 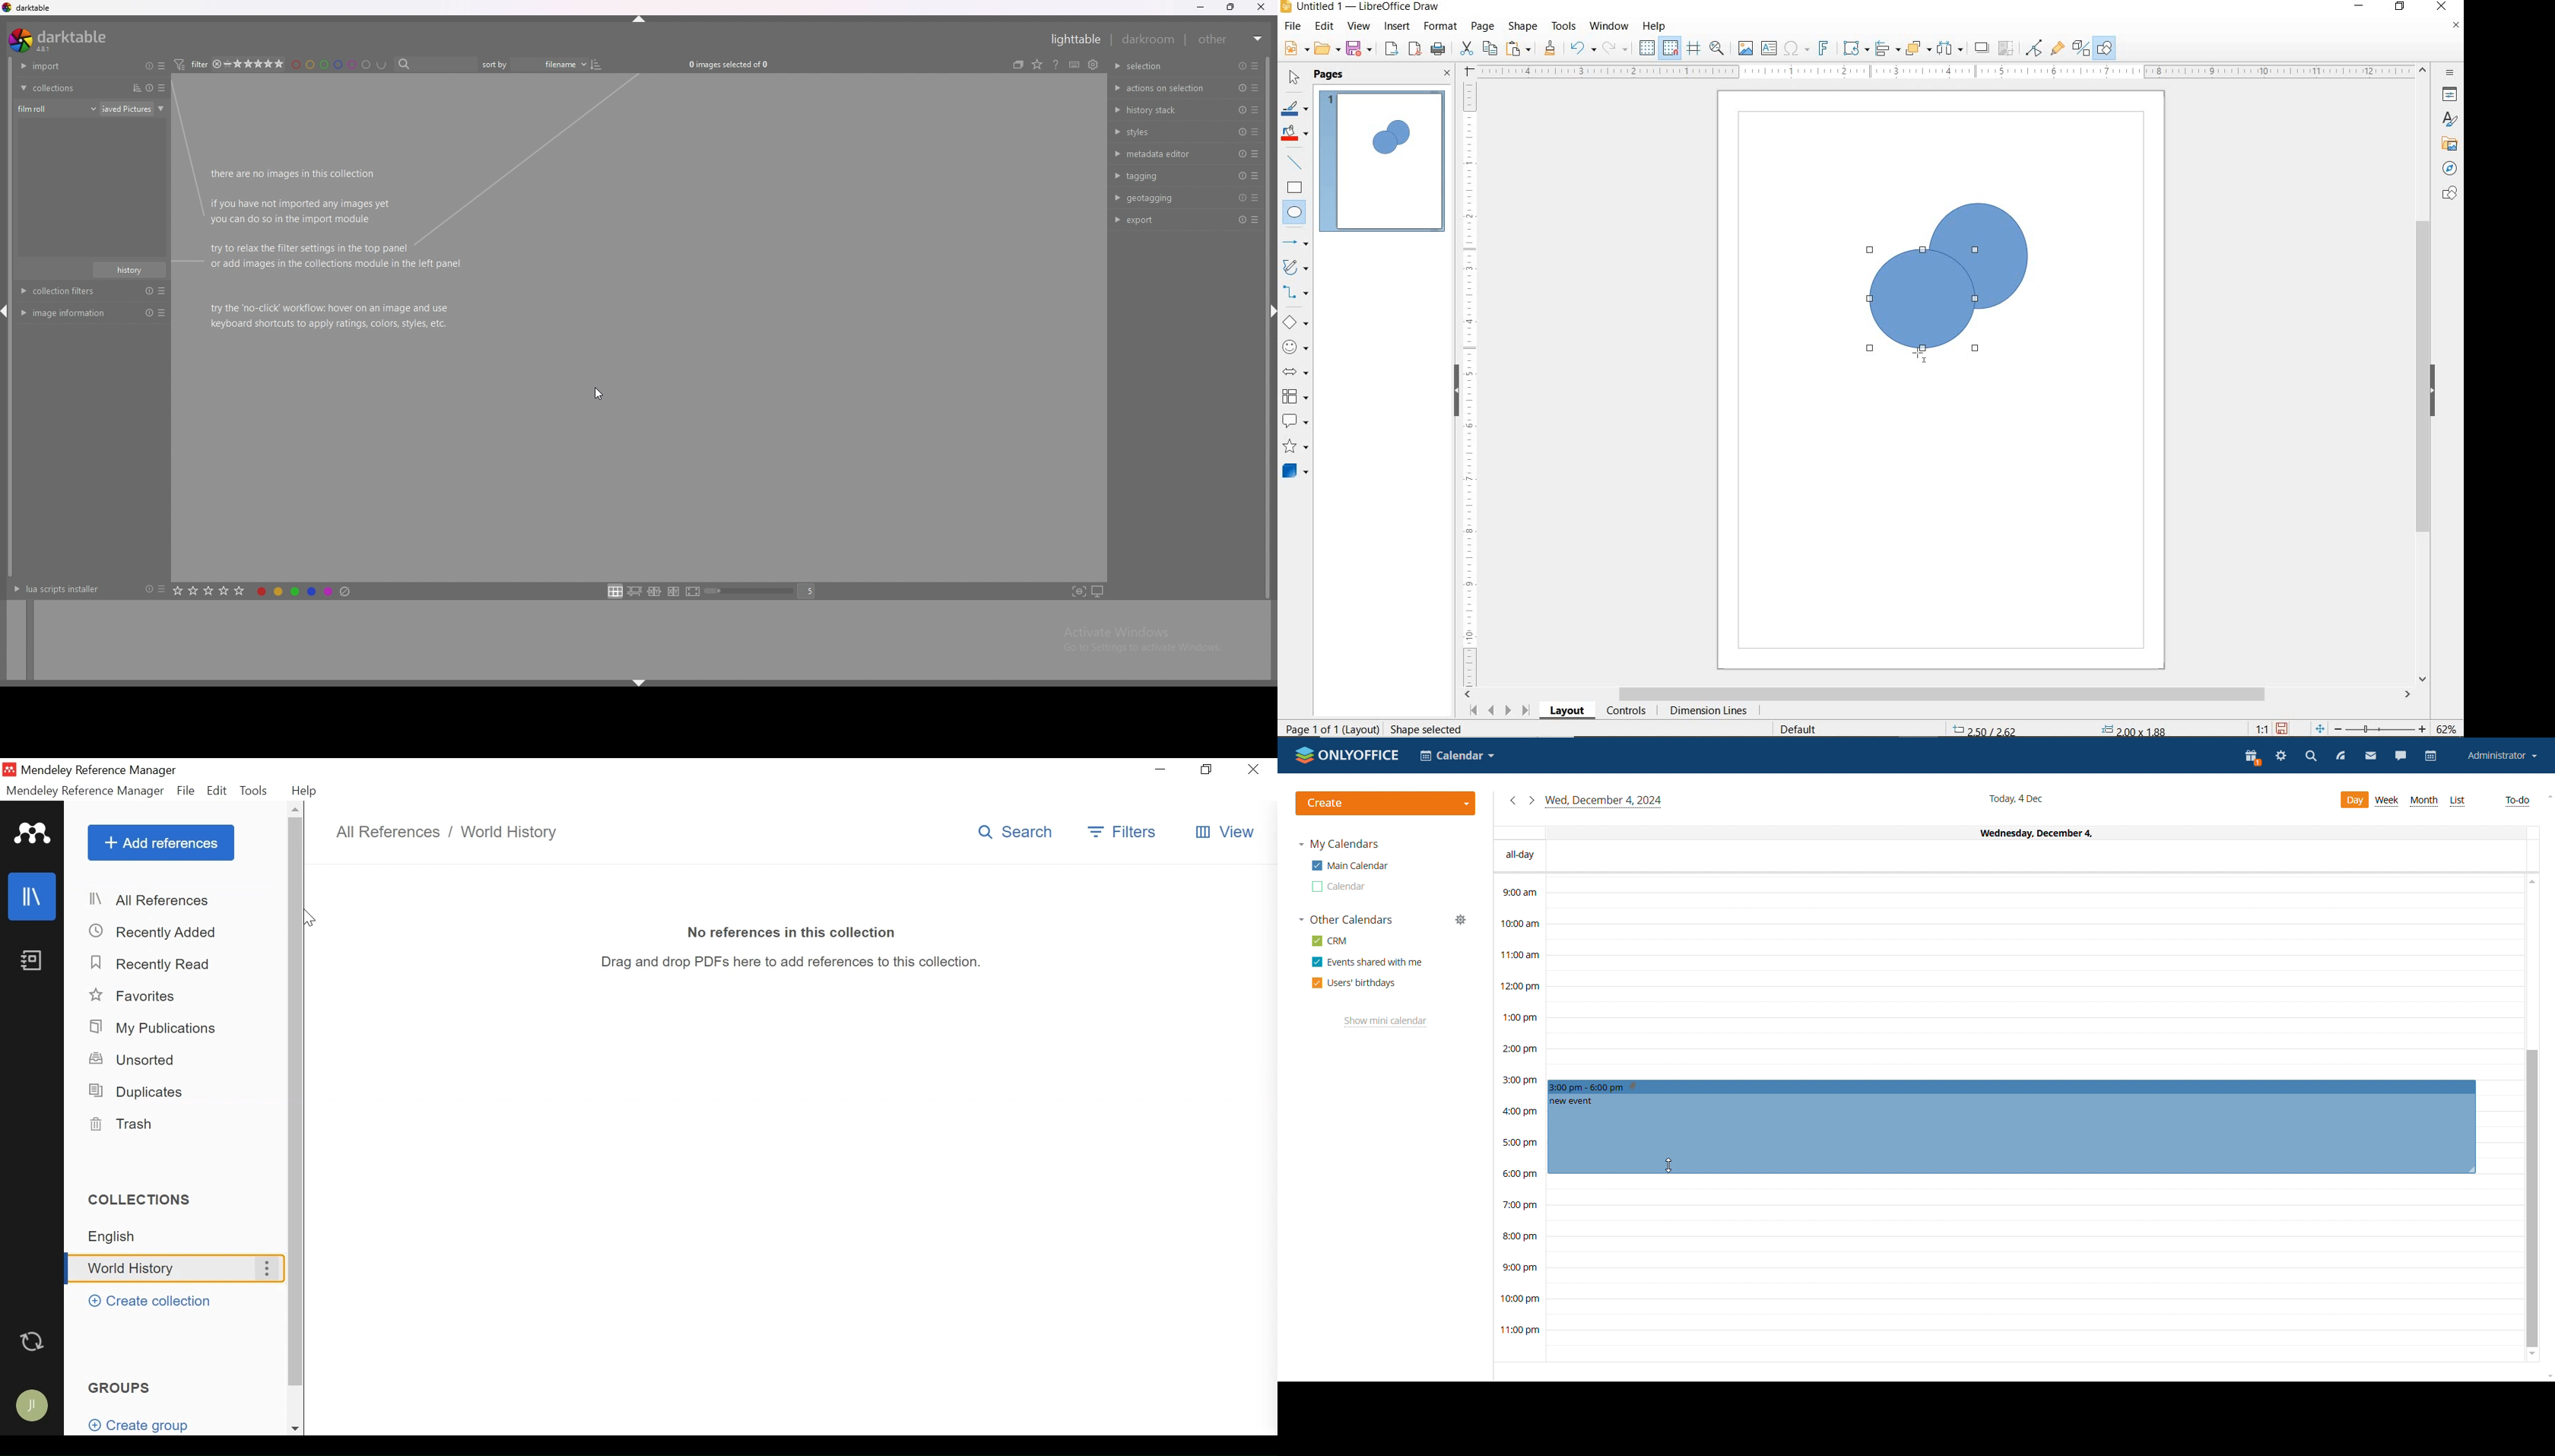 I want to click on FLOWCHART, so click(x=1294, y=397).